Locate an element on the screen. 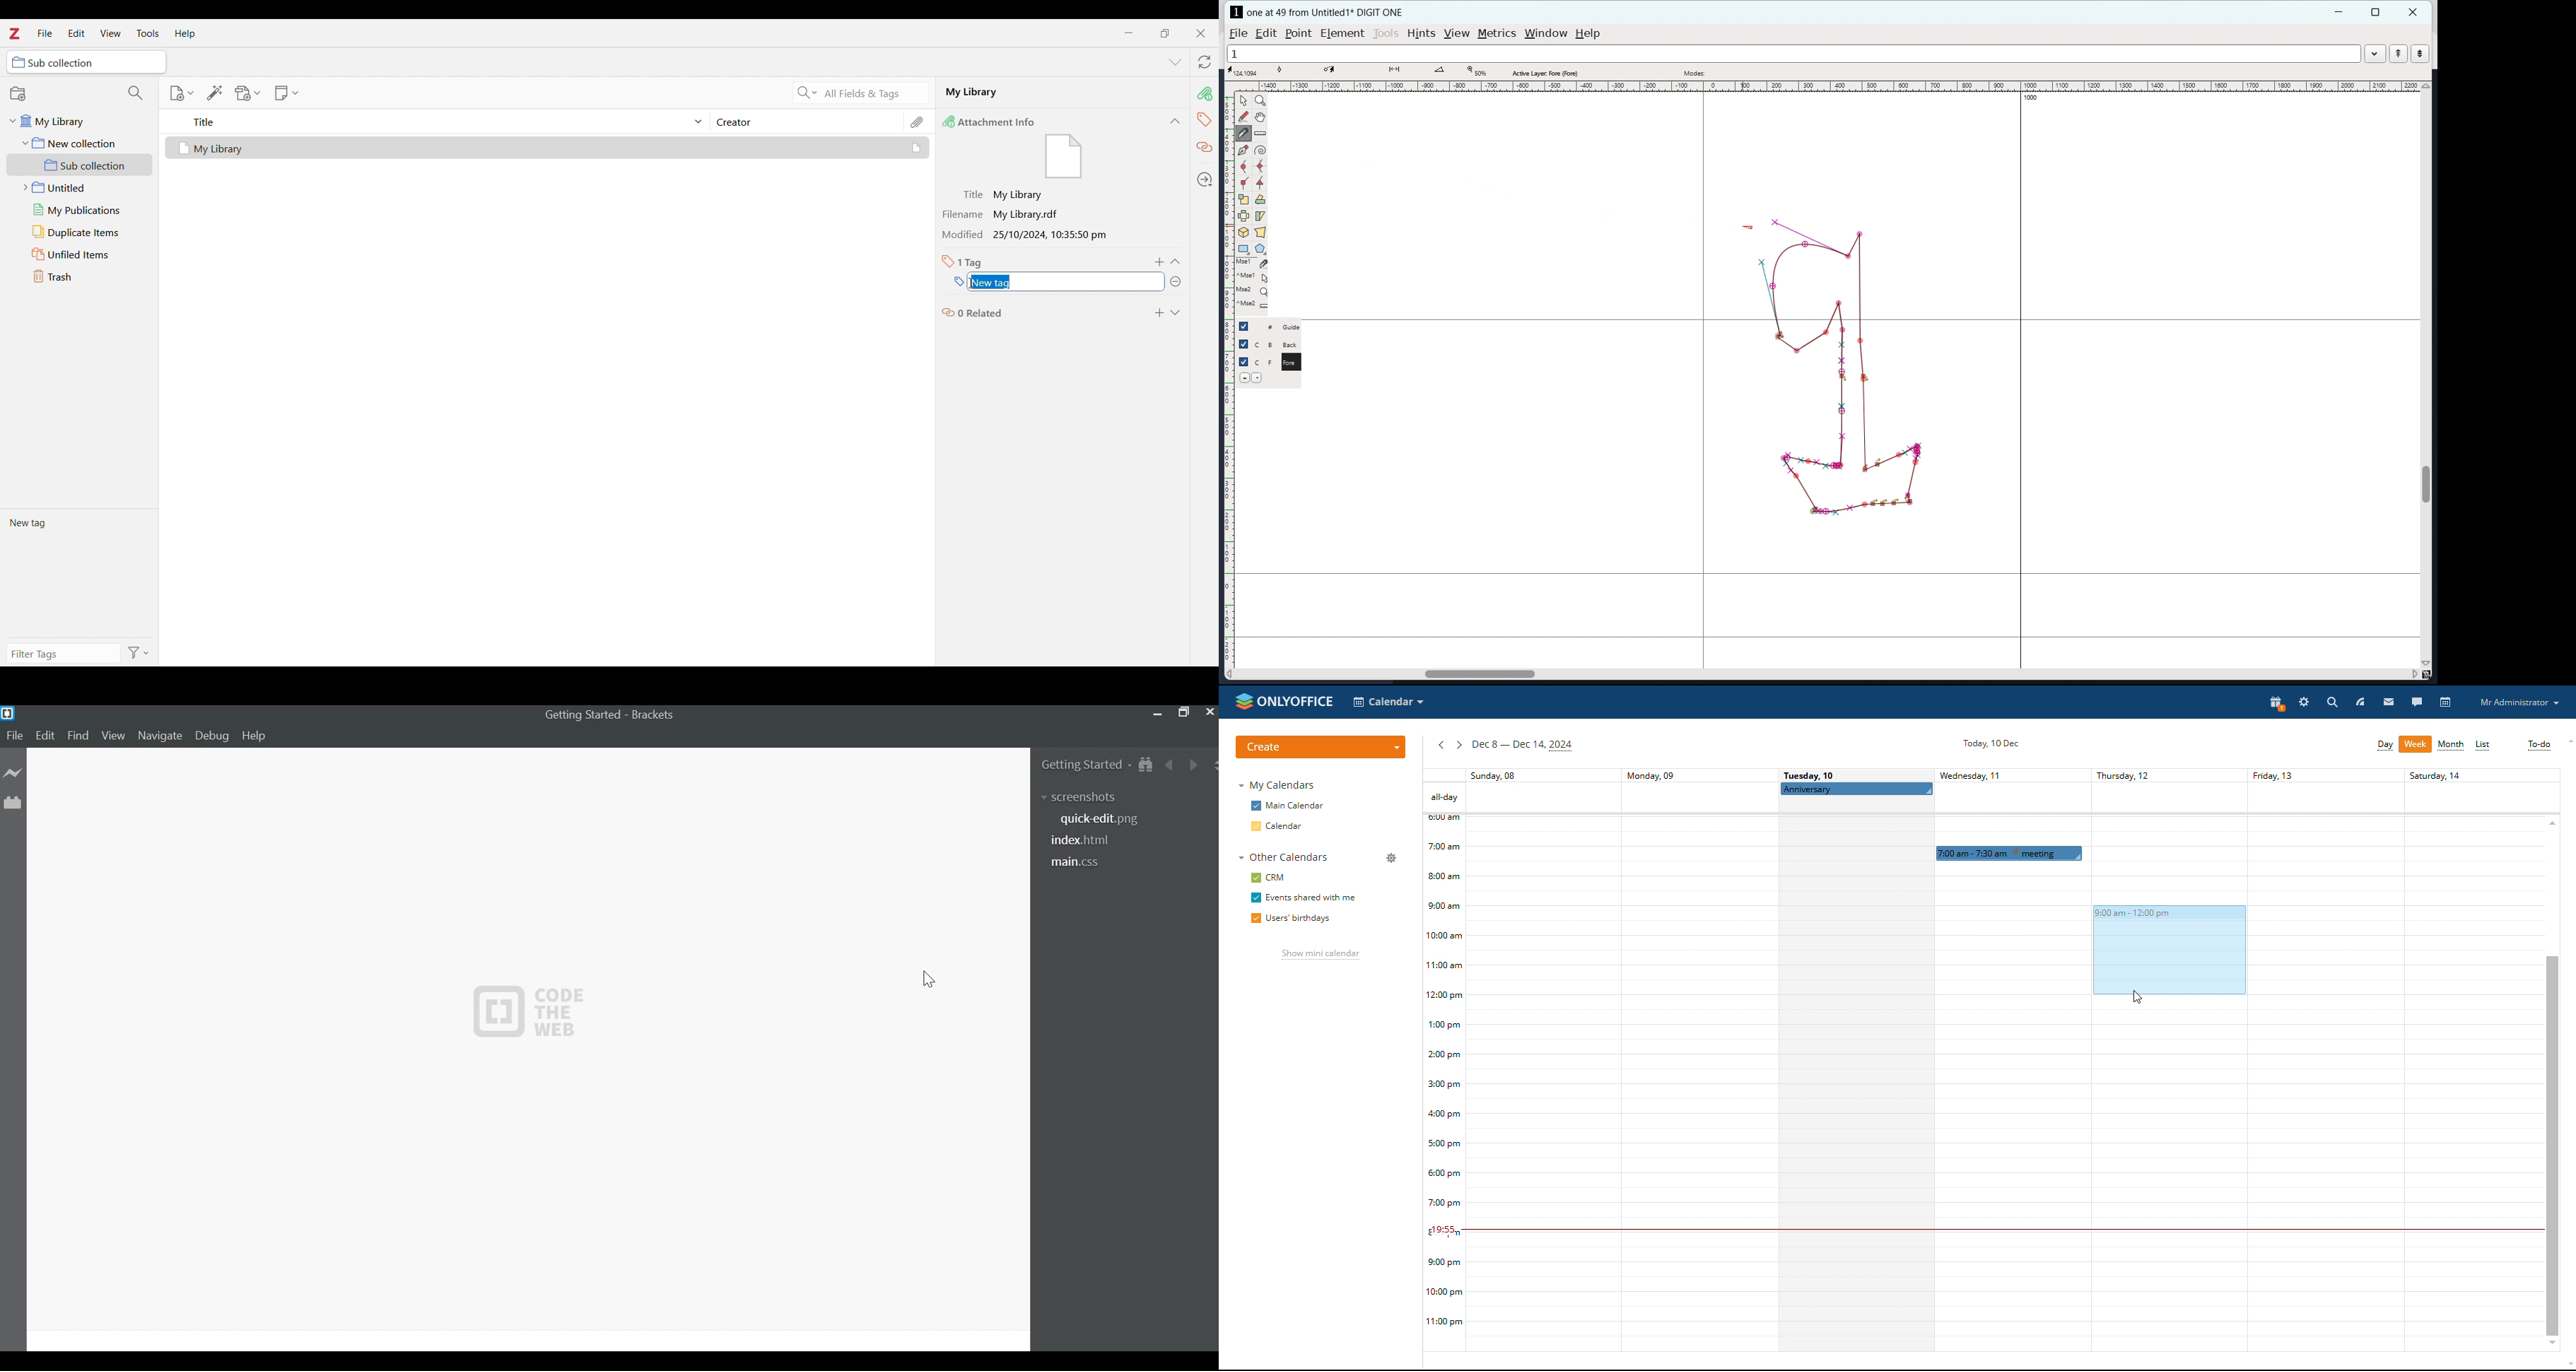  day view is located at coordinates (2384, 745).